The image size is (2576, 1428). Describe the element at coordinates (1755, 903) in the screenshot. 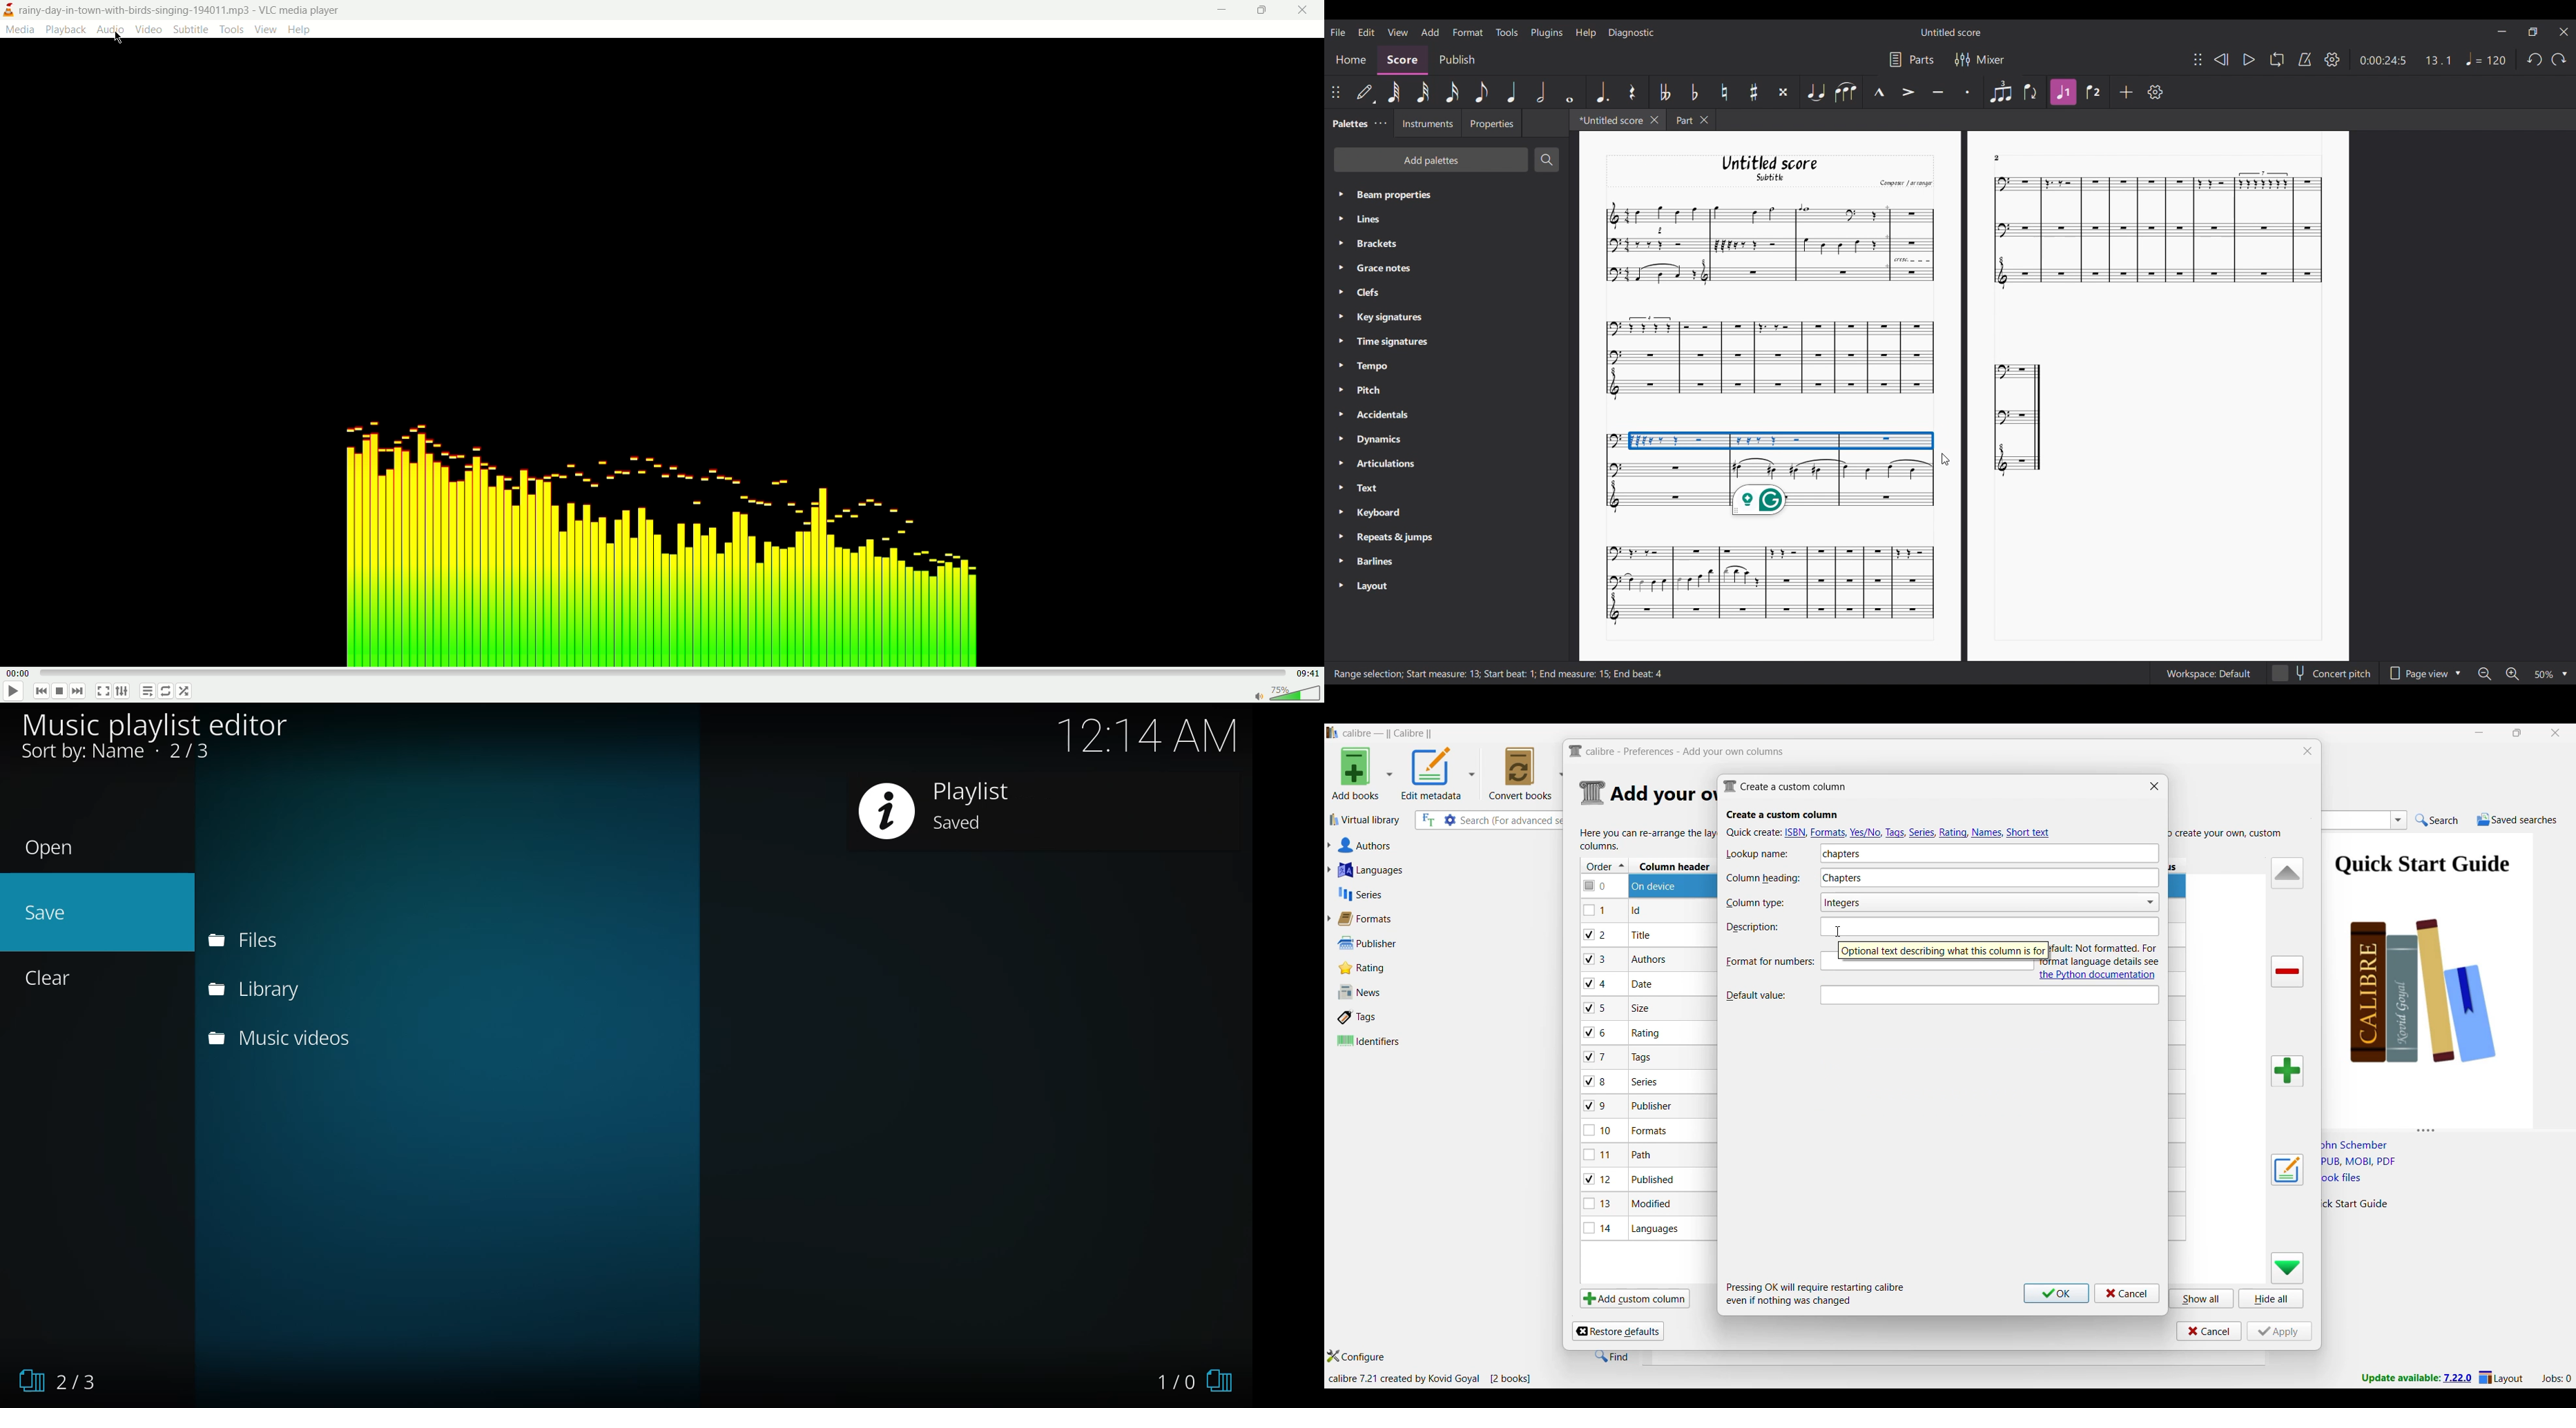

I see `Indicates Column type text box` at that location.